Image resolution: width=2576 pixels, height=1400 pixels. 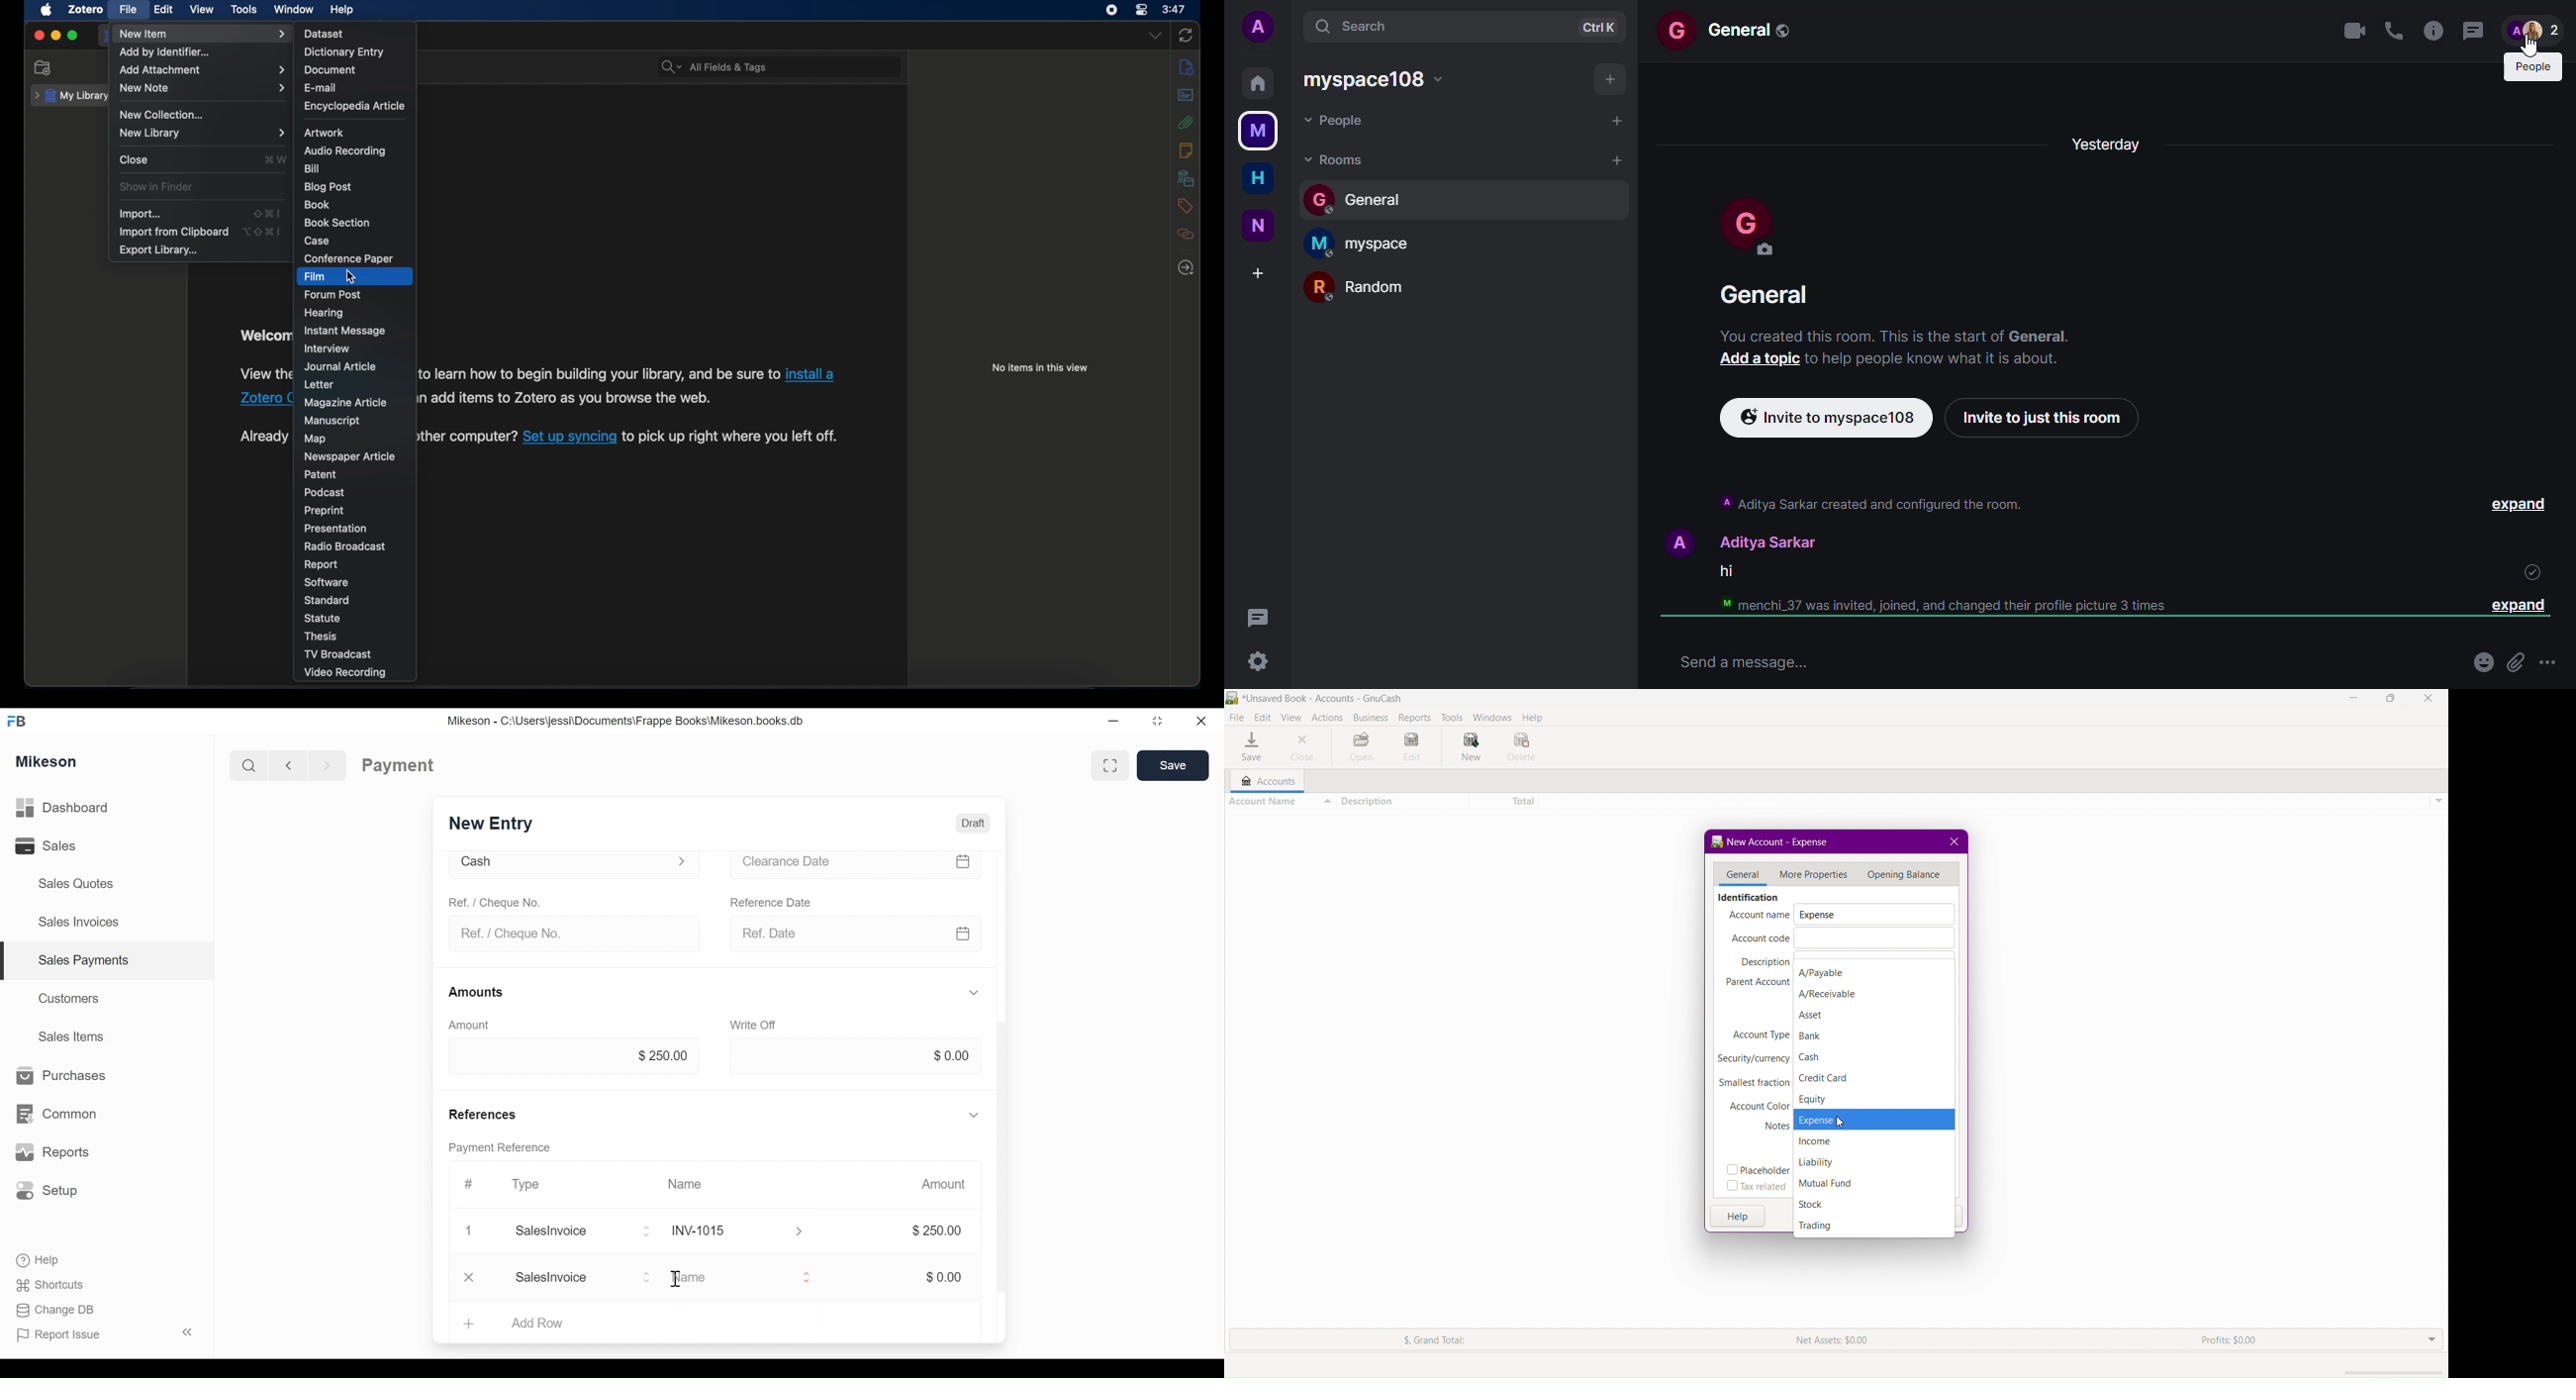 What do you see at coordinates (1732, 572) in the screenshot?
I see `hi` at bounding box center [1732, 572].